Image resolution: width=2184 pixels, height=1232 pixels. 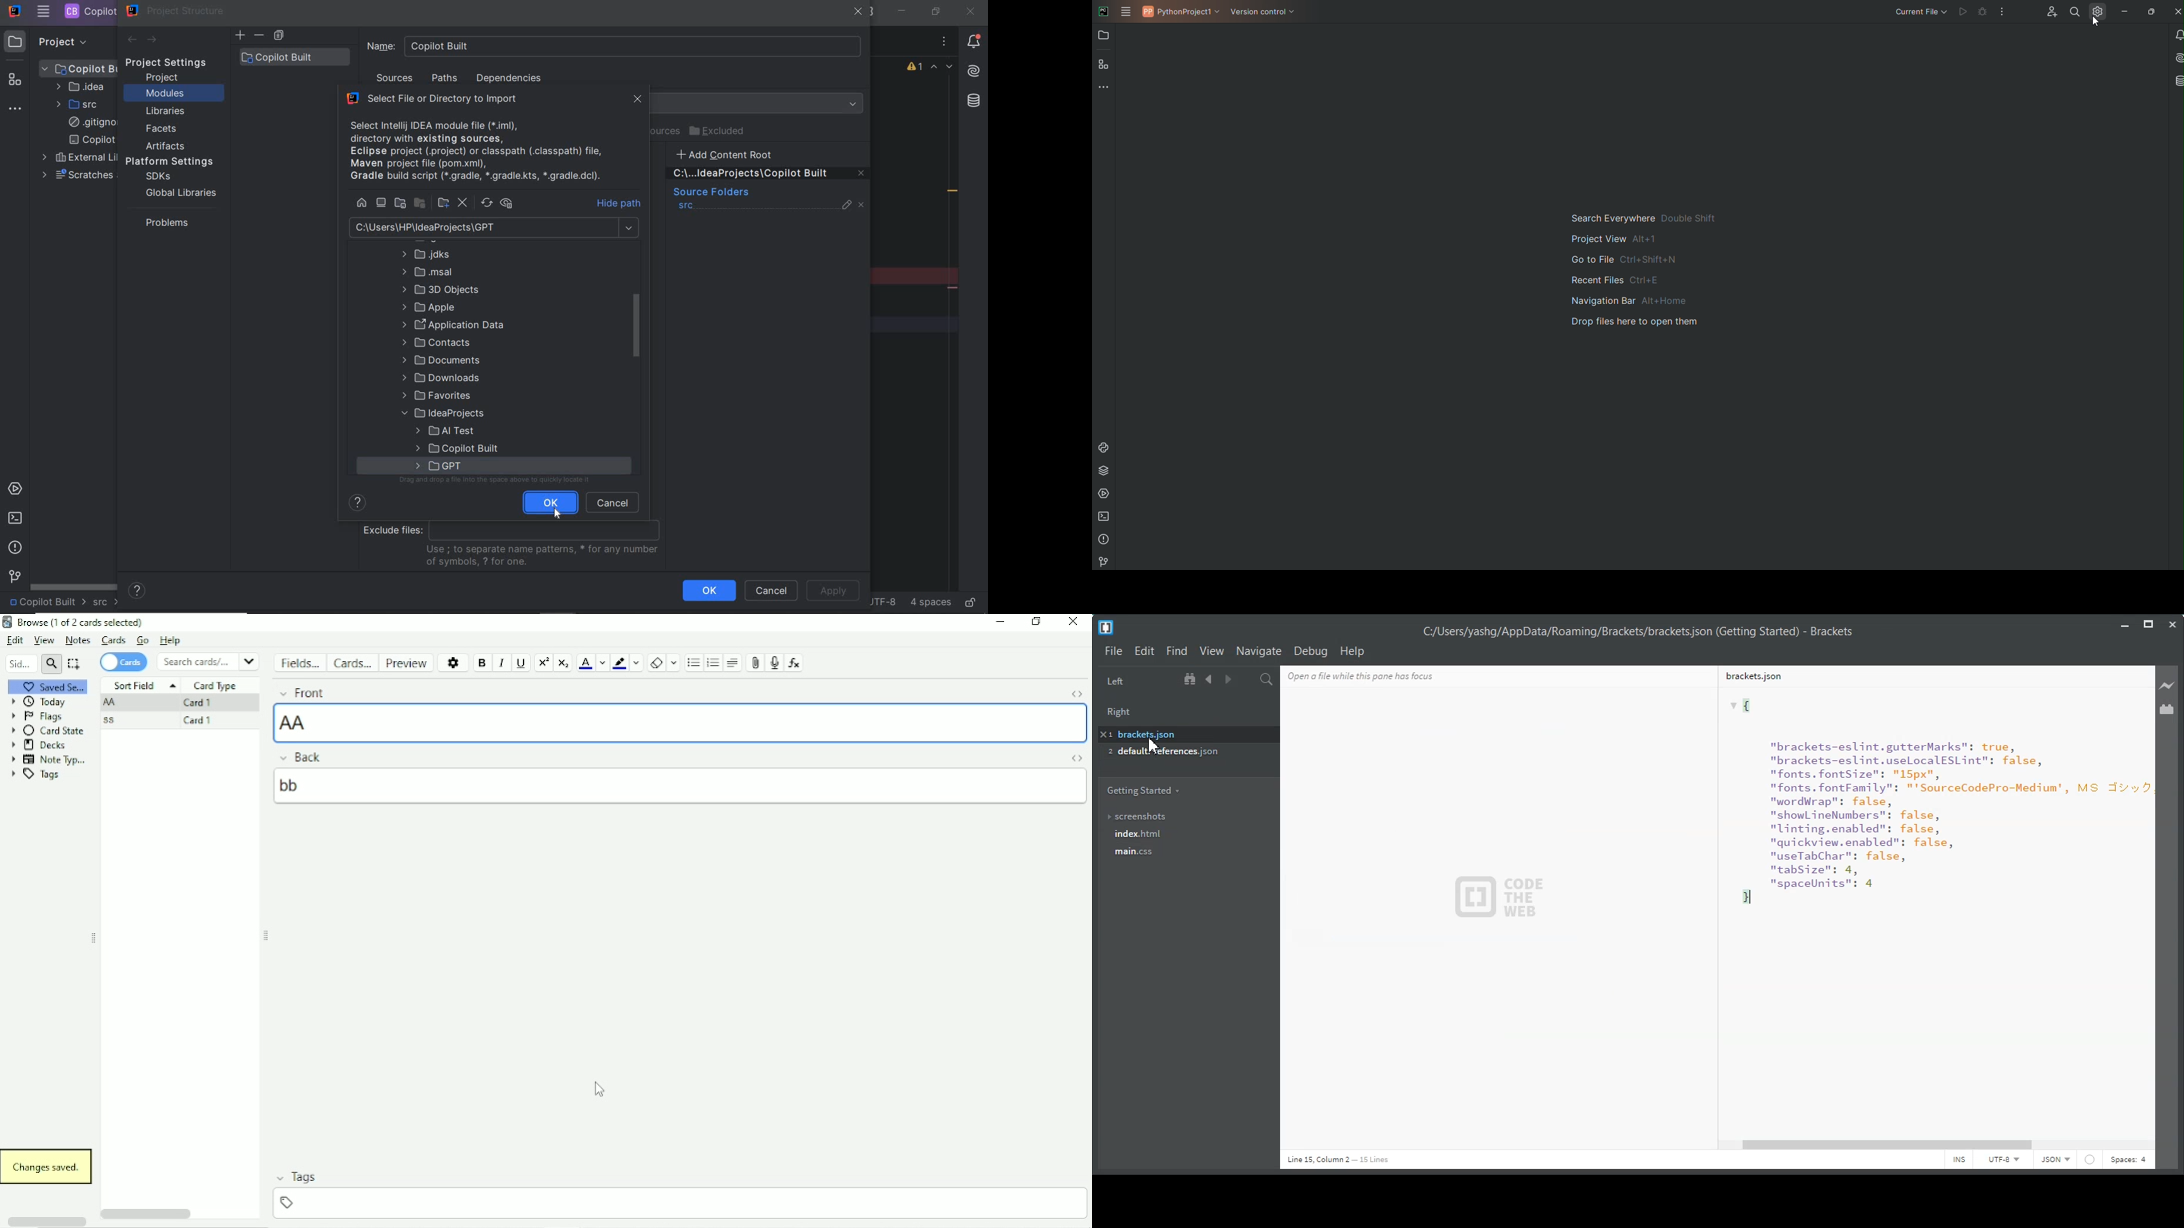 What do you see at coordinates (144, 641) in the screenshot?
I see `Go` at bounding box center [144, 641].